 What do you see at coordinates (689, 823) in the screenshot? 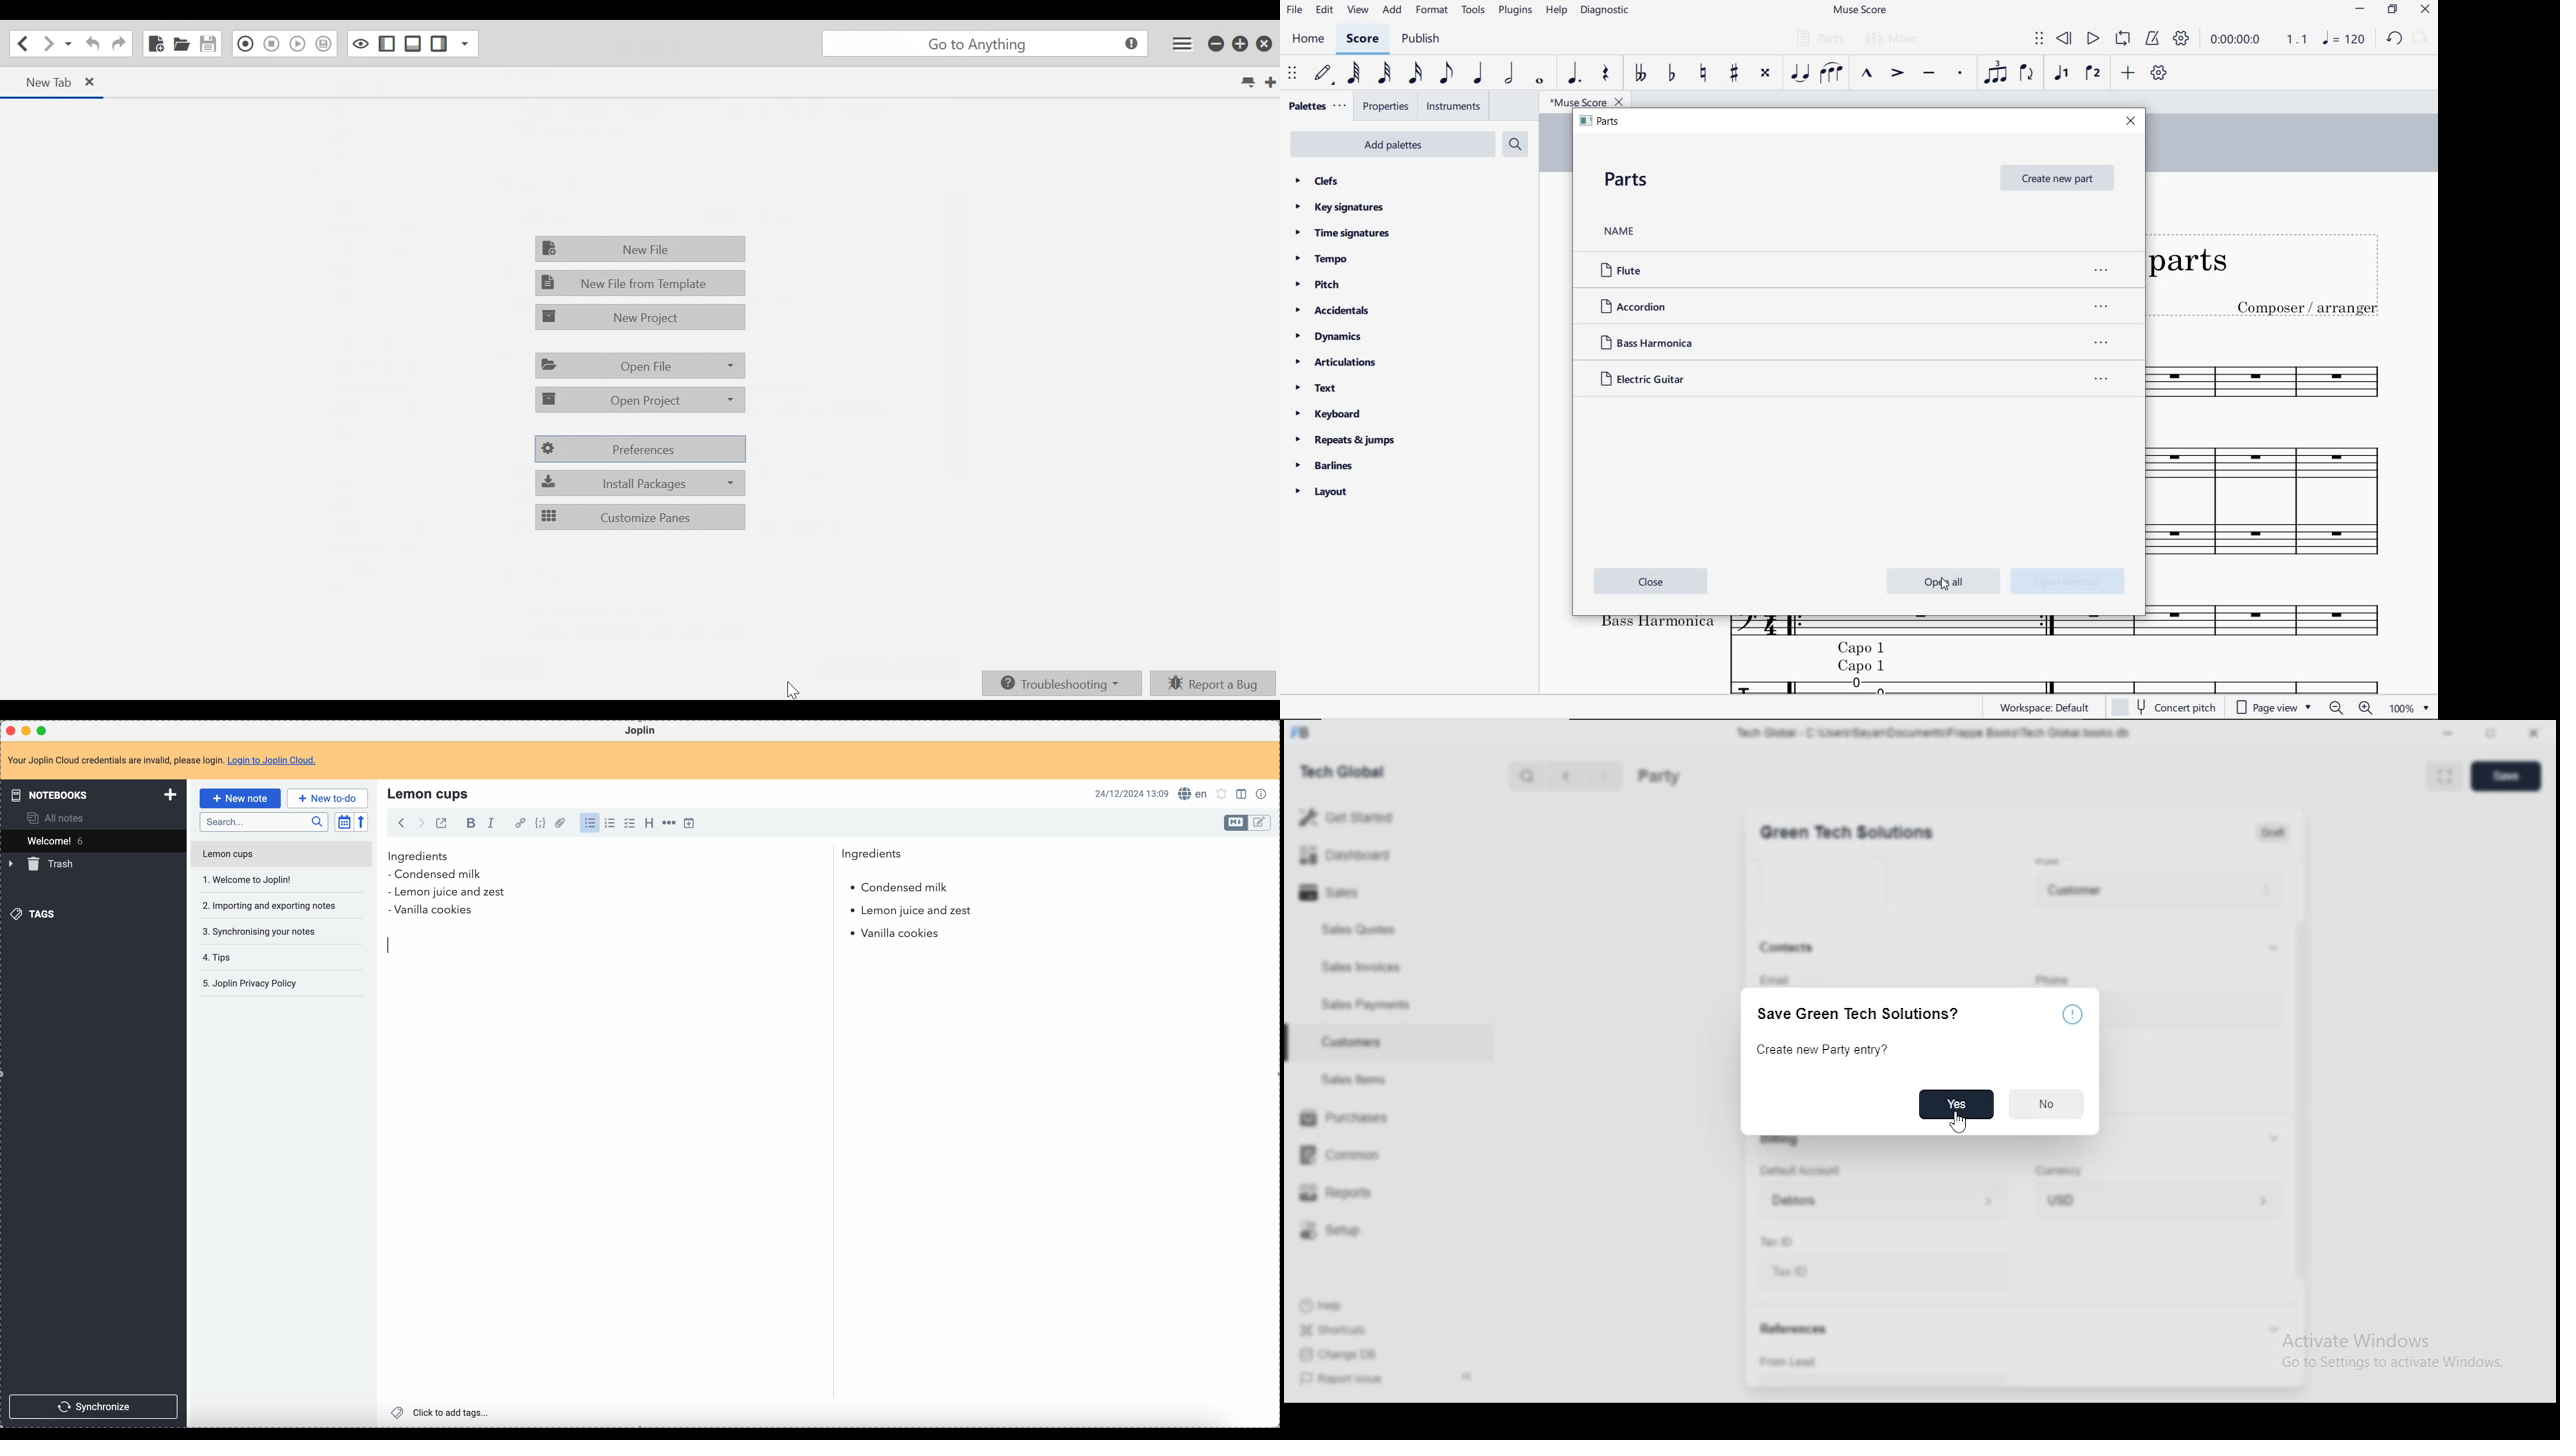
I see `insert time` at bounding box center [689, 823].